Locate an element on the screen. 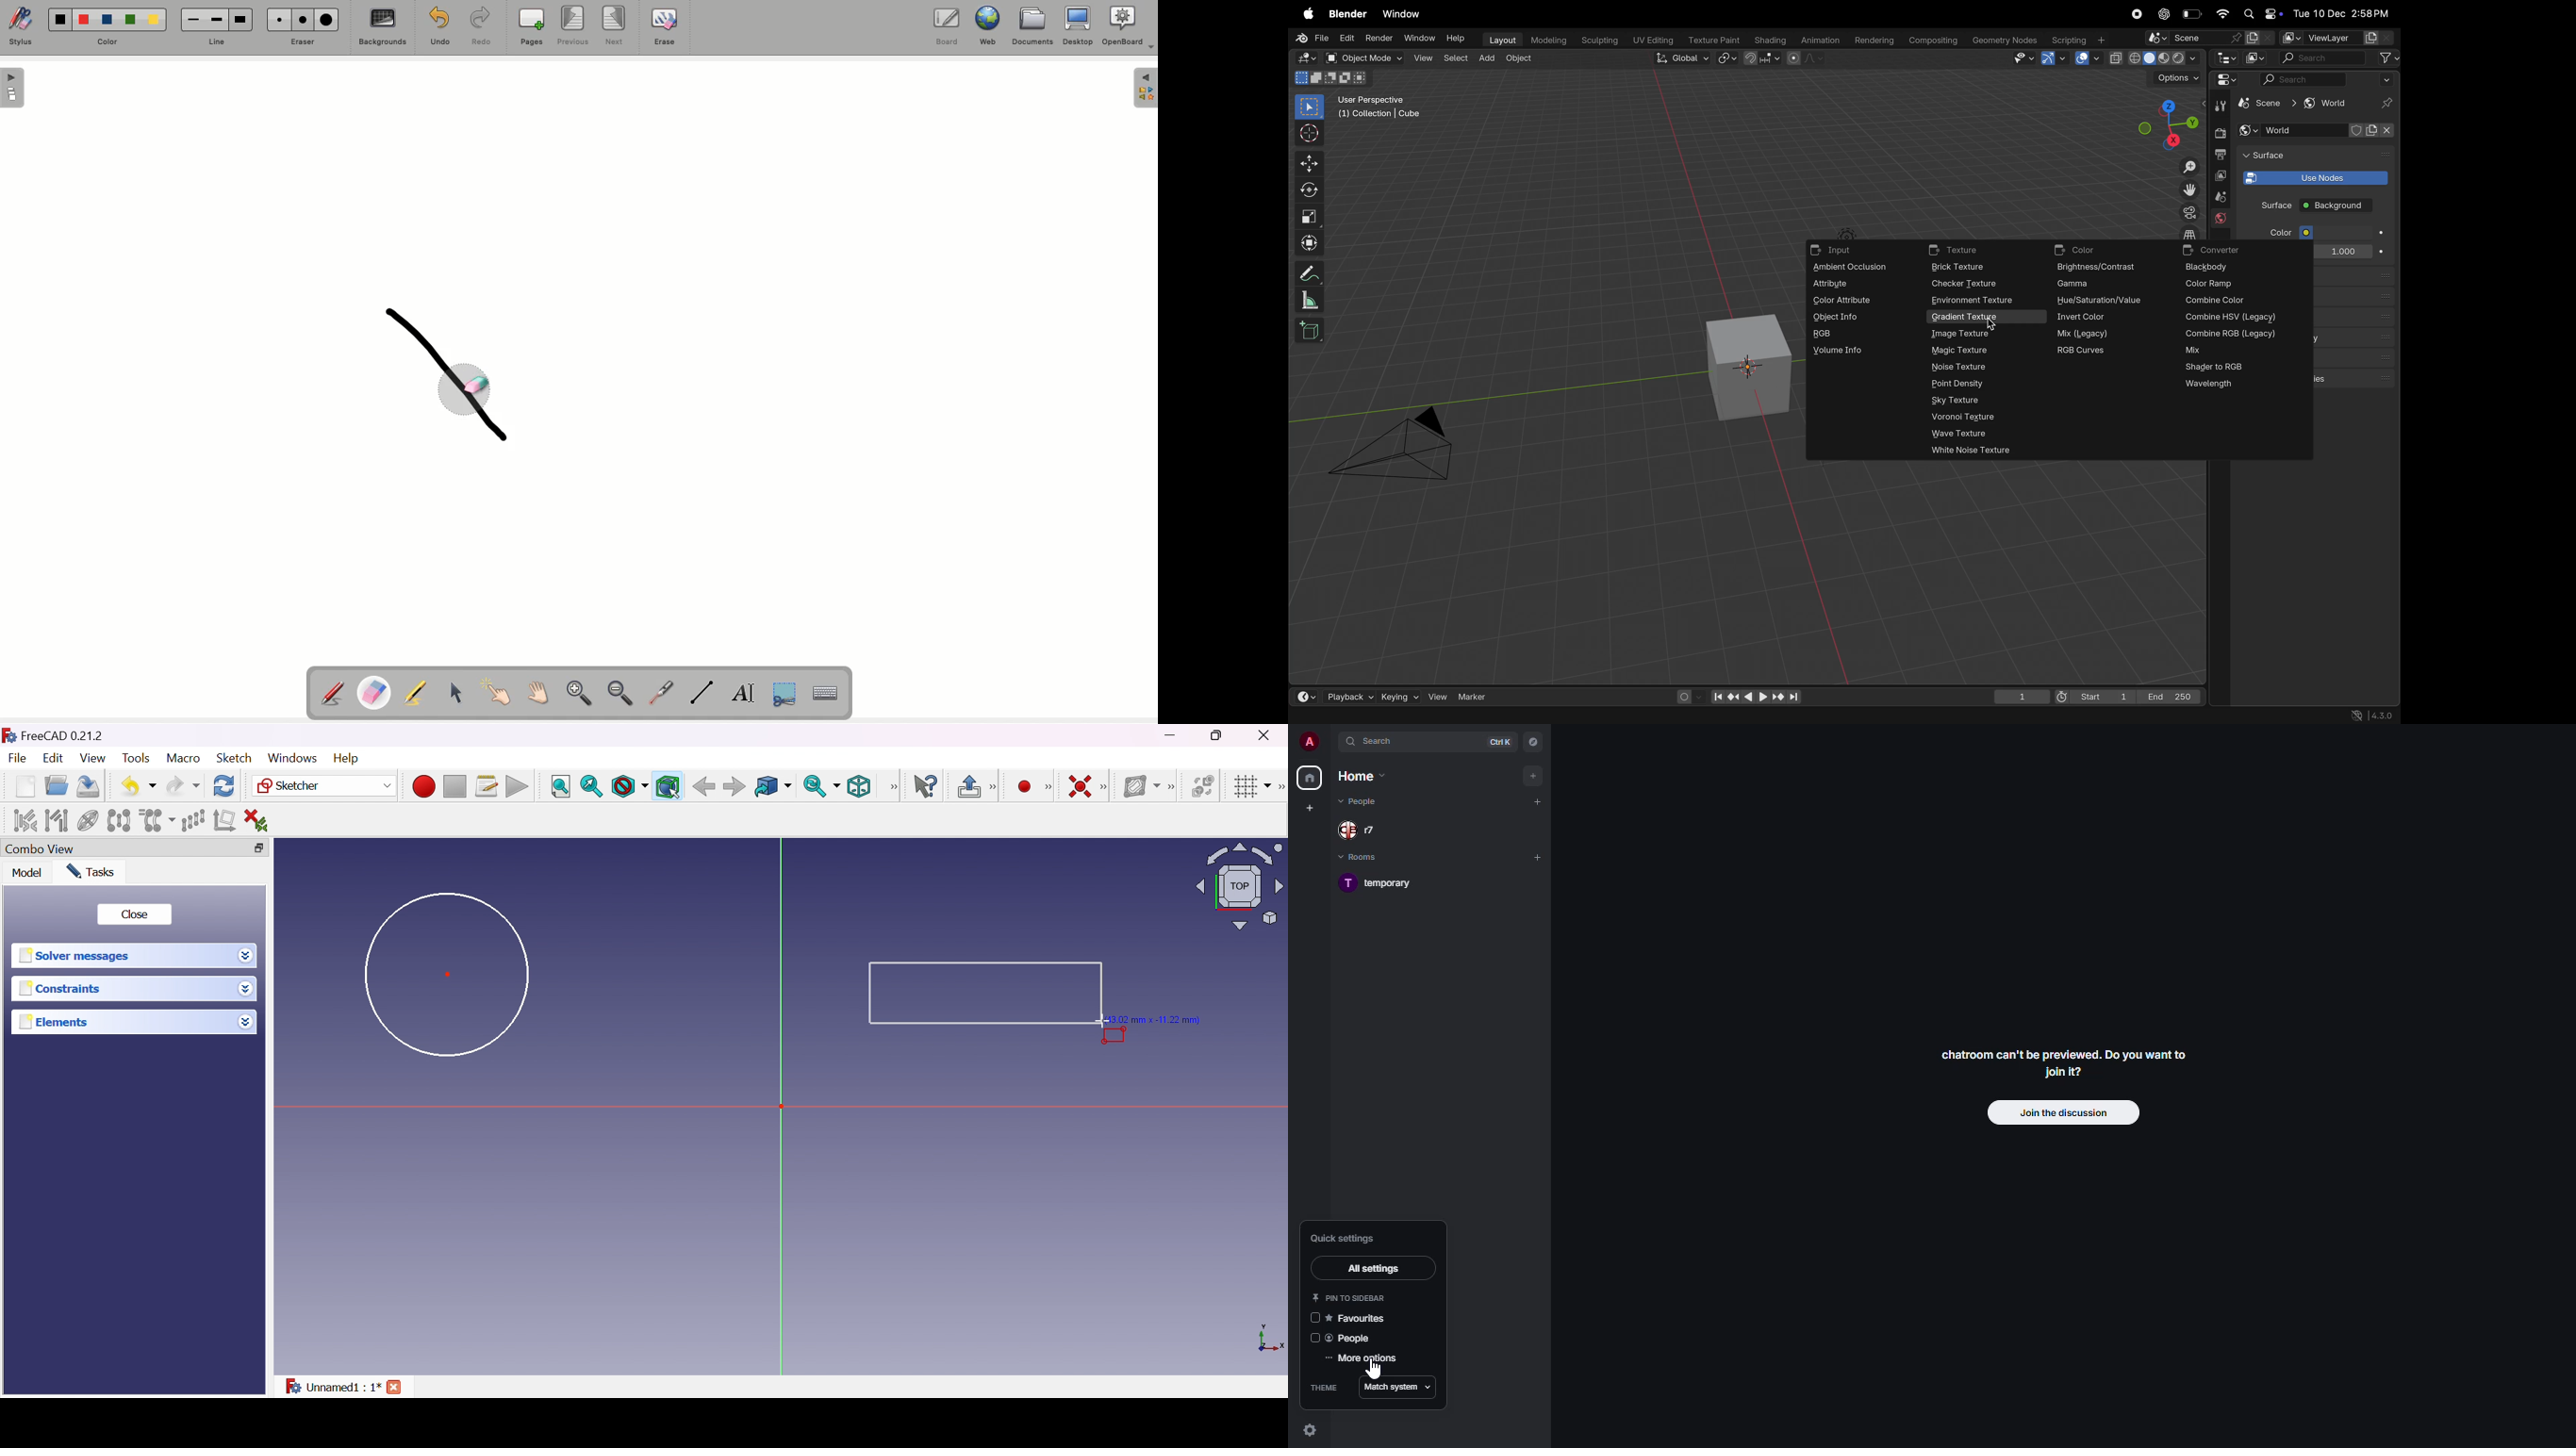 This screenshot has height=1456, width=2576. File is located at coordinates (1313, 39).